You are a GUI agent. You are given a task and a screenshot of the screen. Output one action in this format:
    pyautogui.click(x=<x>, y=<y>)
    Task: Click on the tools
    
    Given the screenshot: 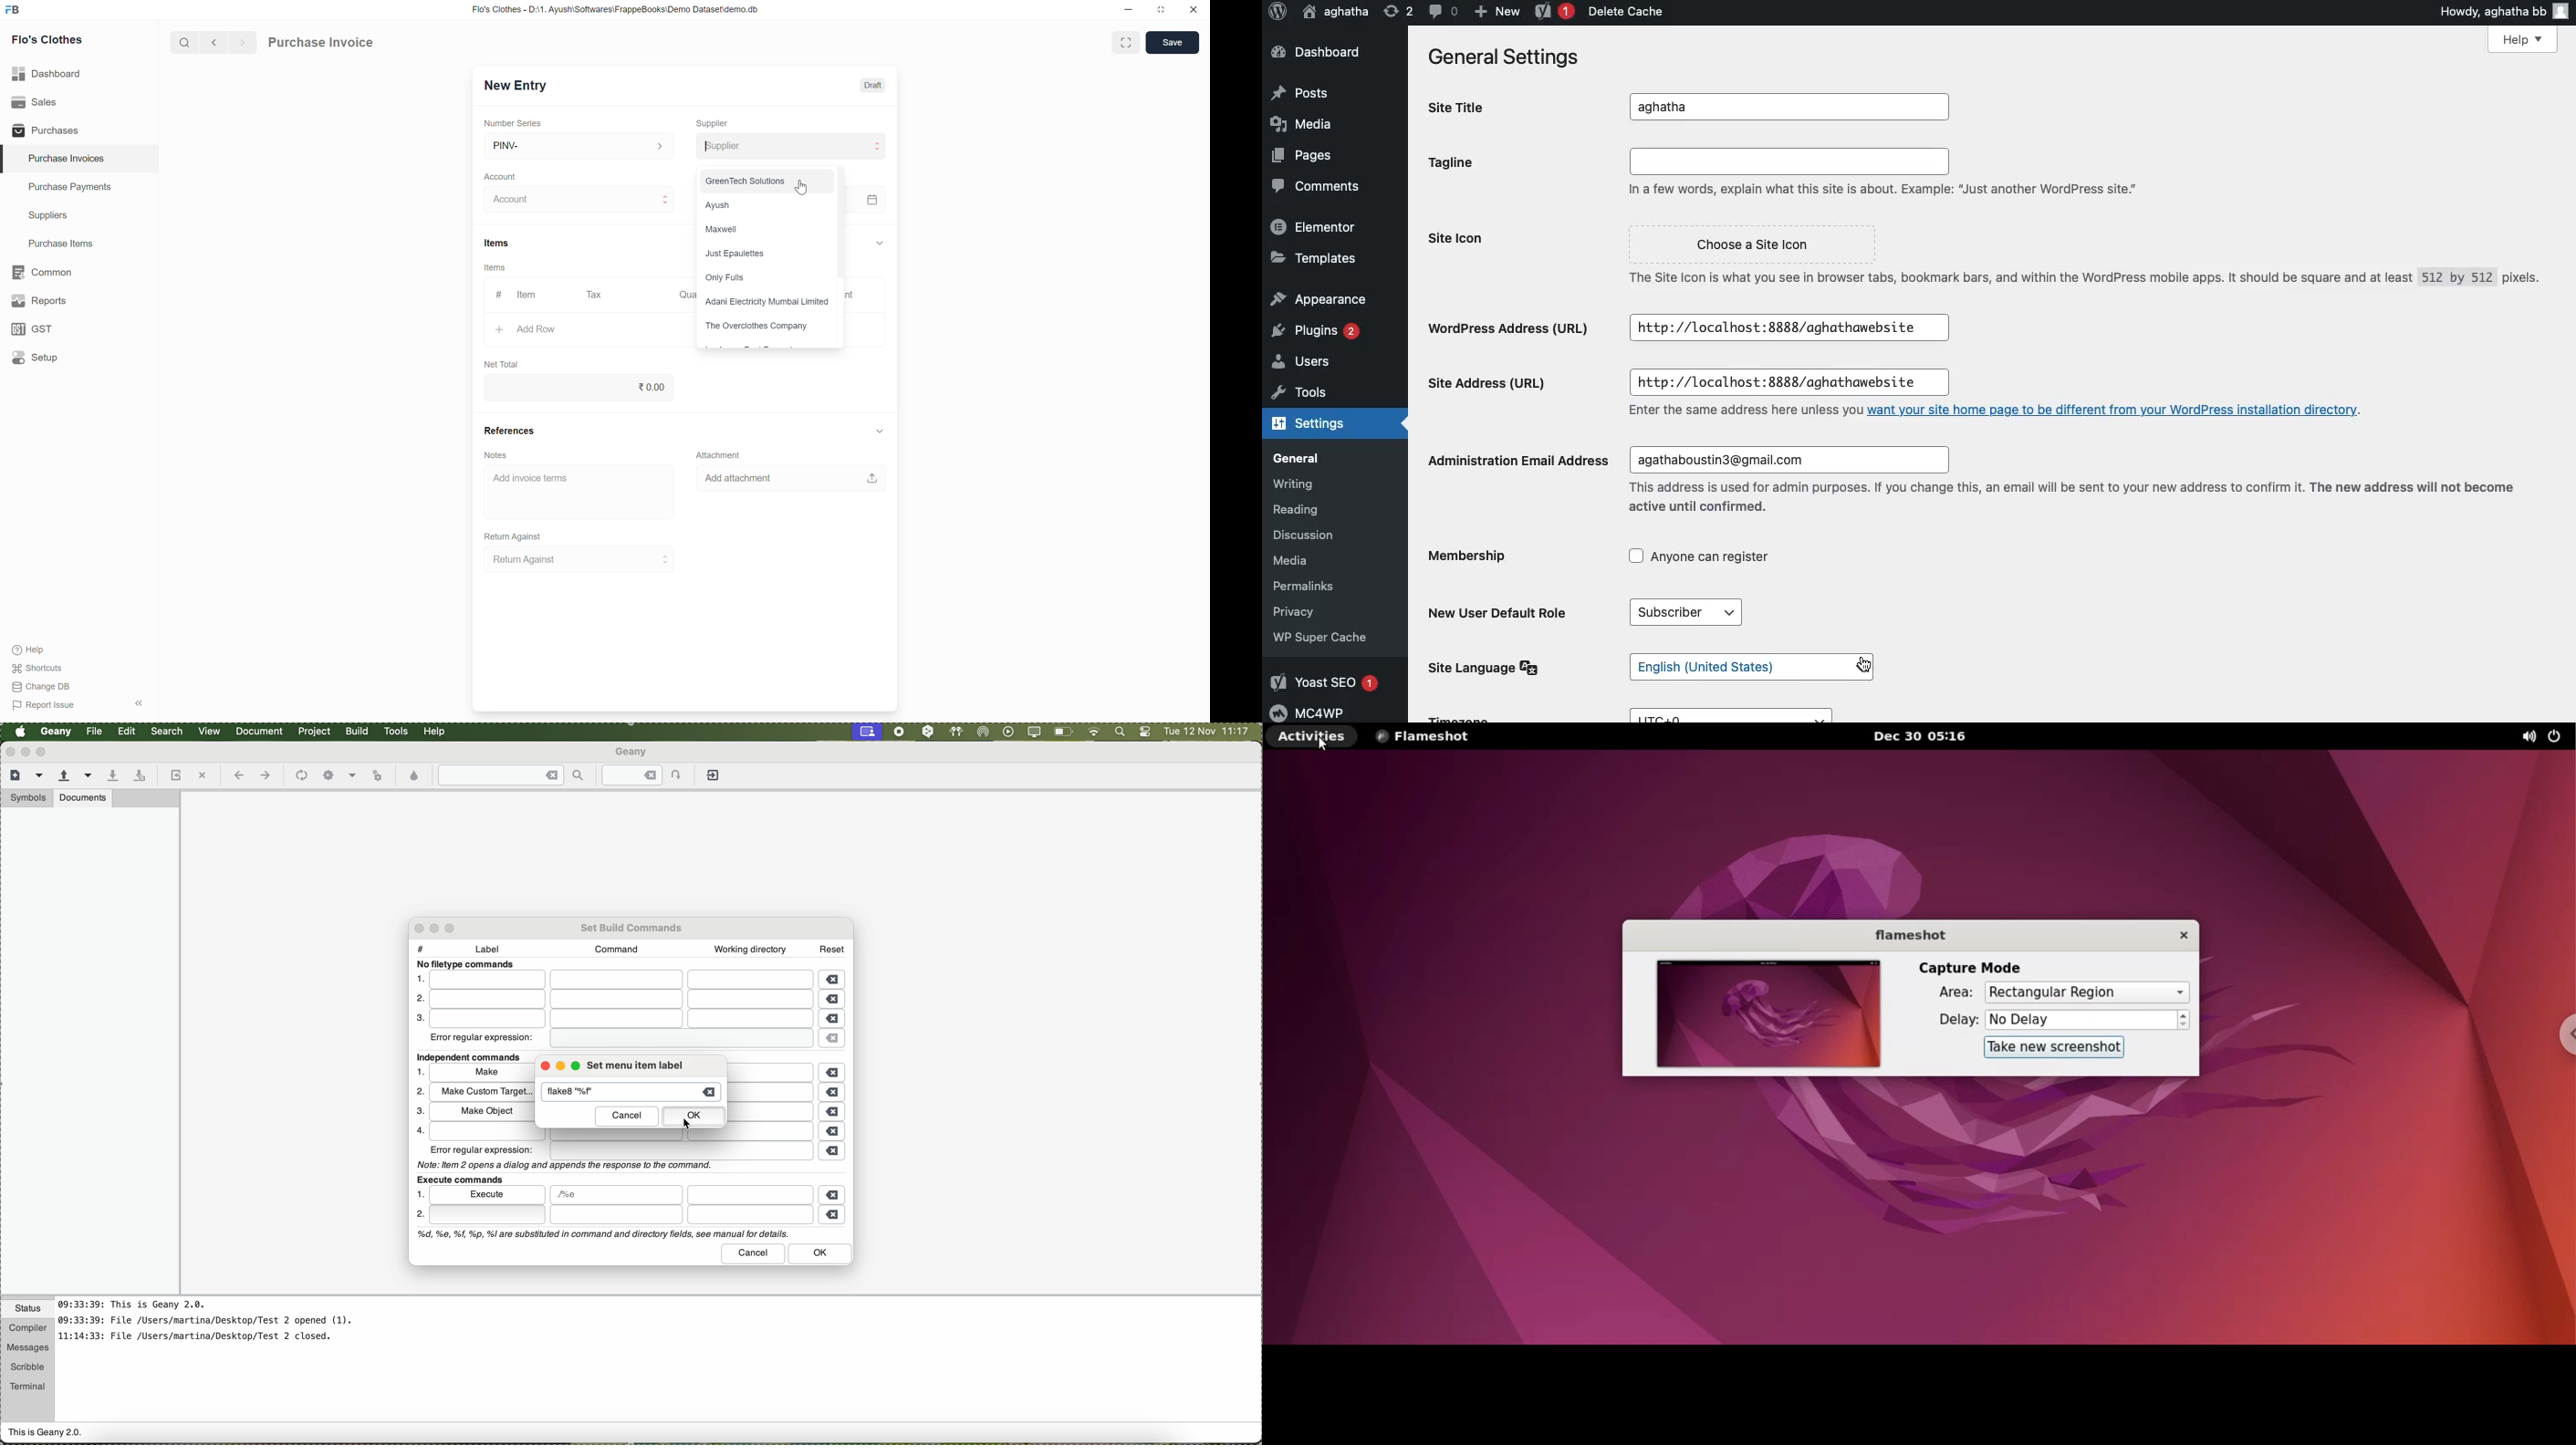 What is the action you would take?
    pyautogui.click(x=396, y=731)
    